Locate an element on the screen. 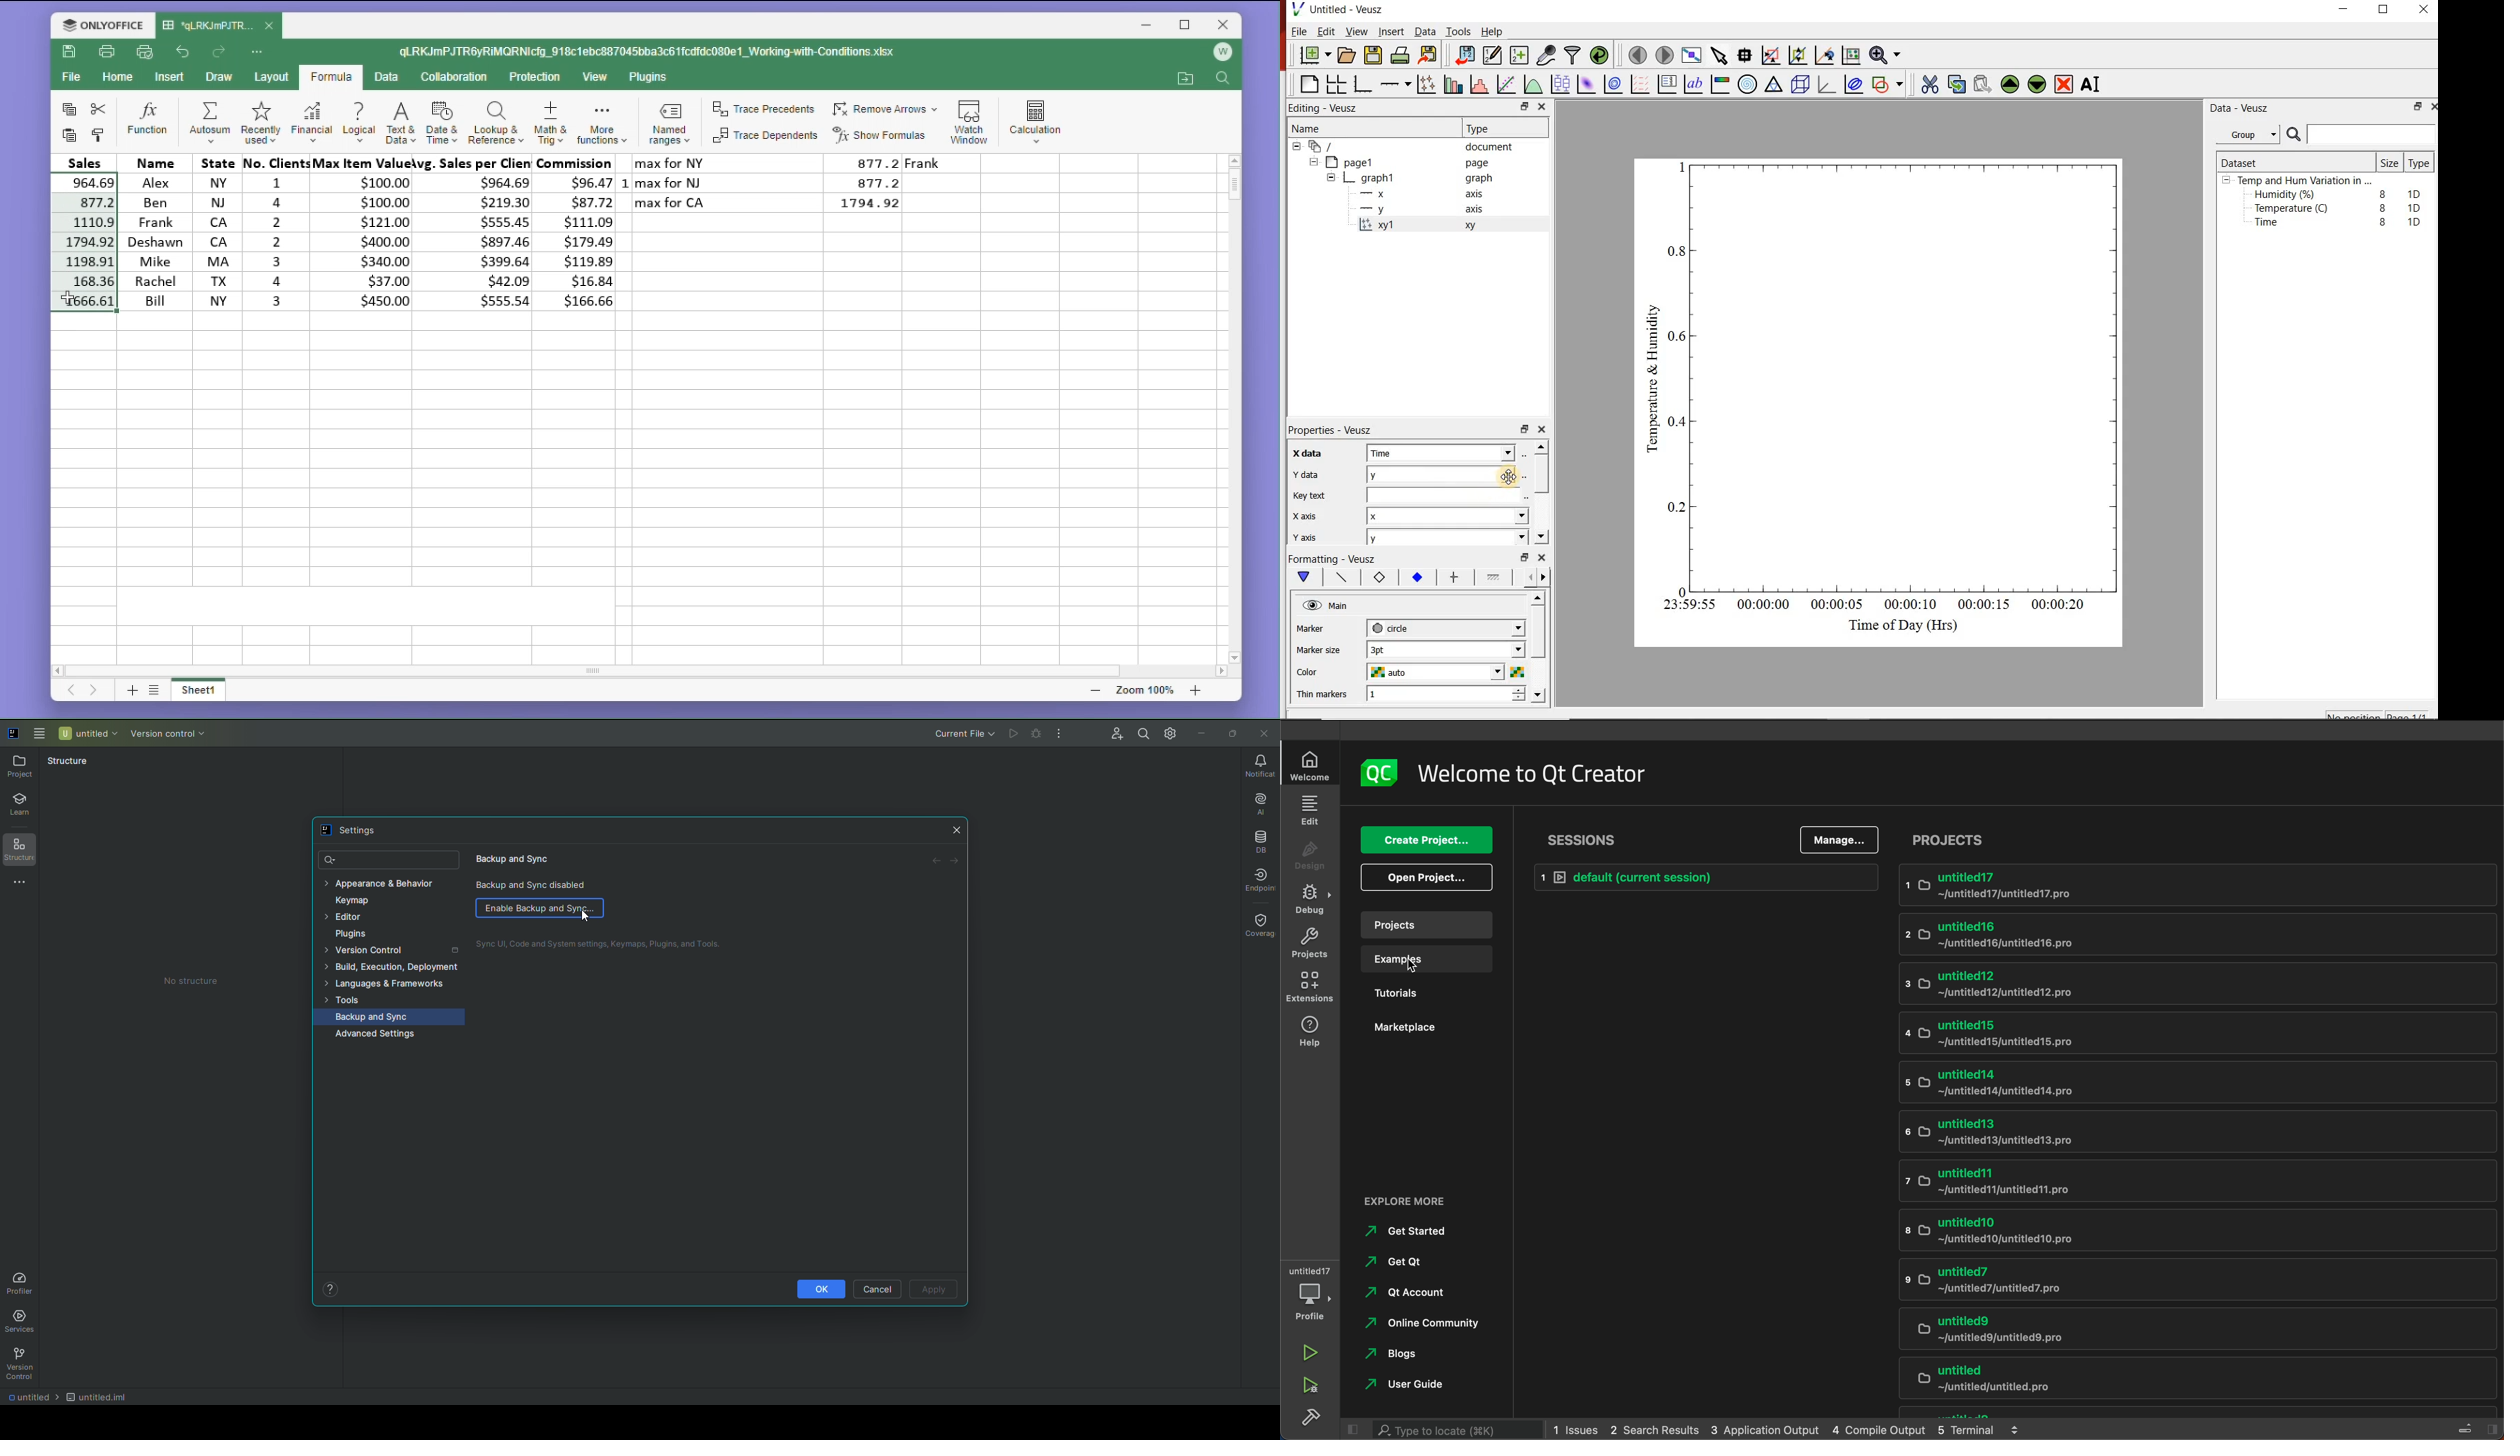 The width and height of the screenshot is (2520, 1456). File is located at coordinates (1296, 31).